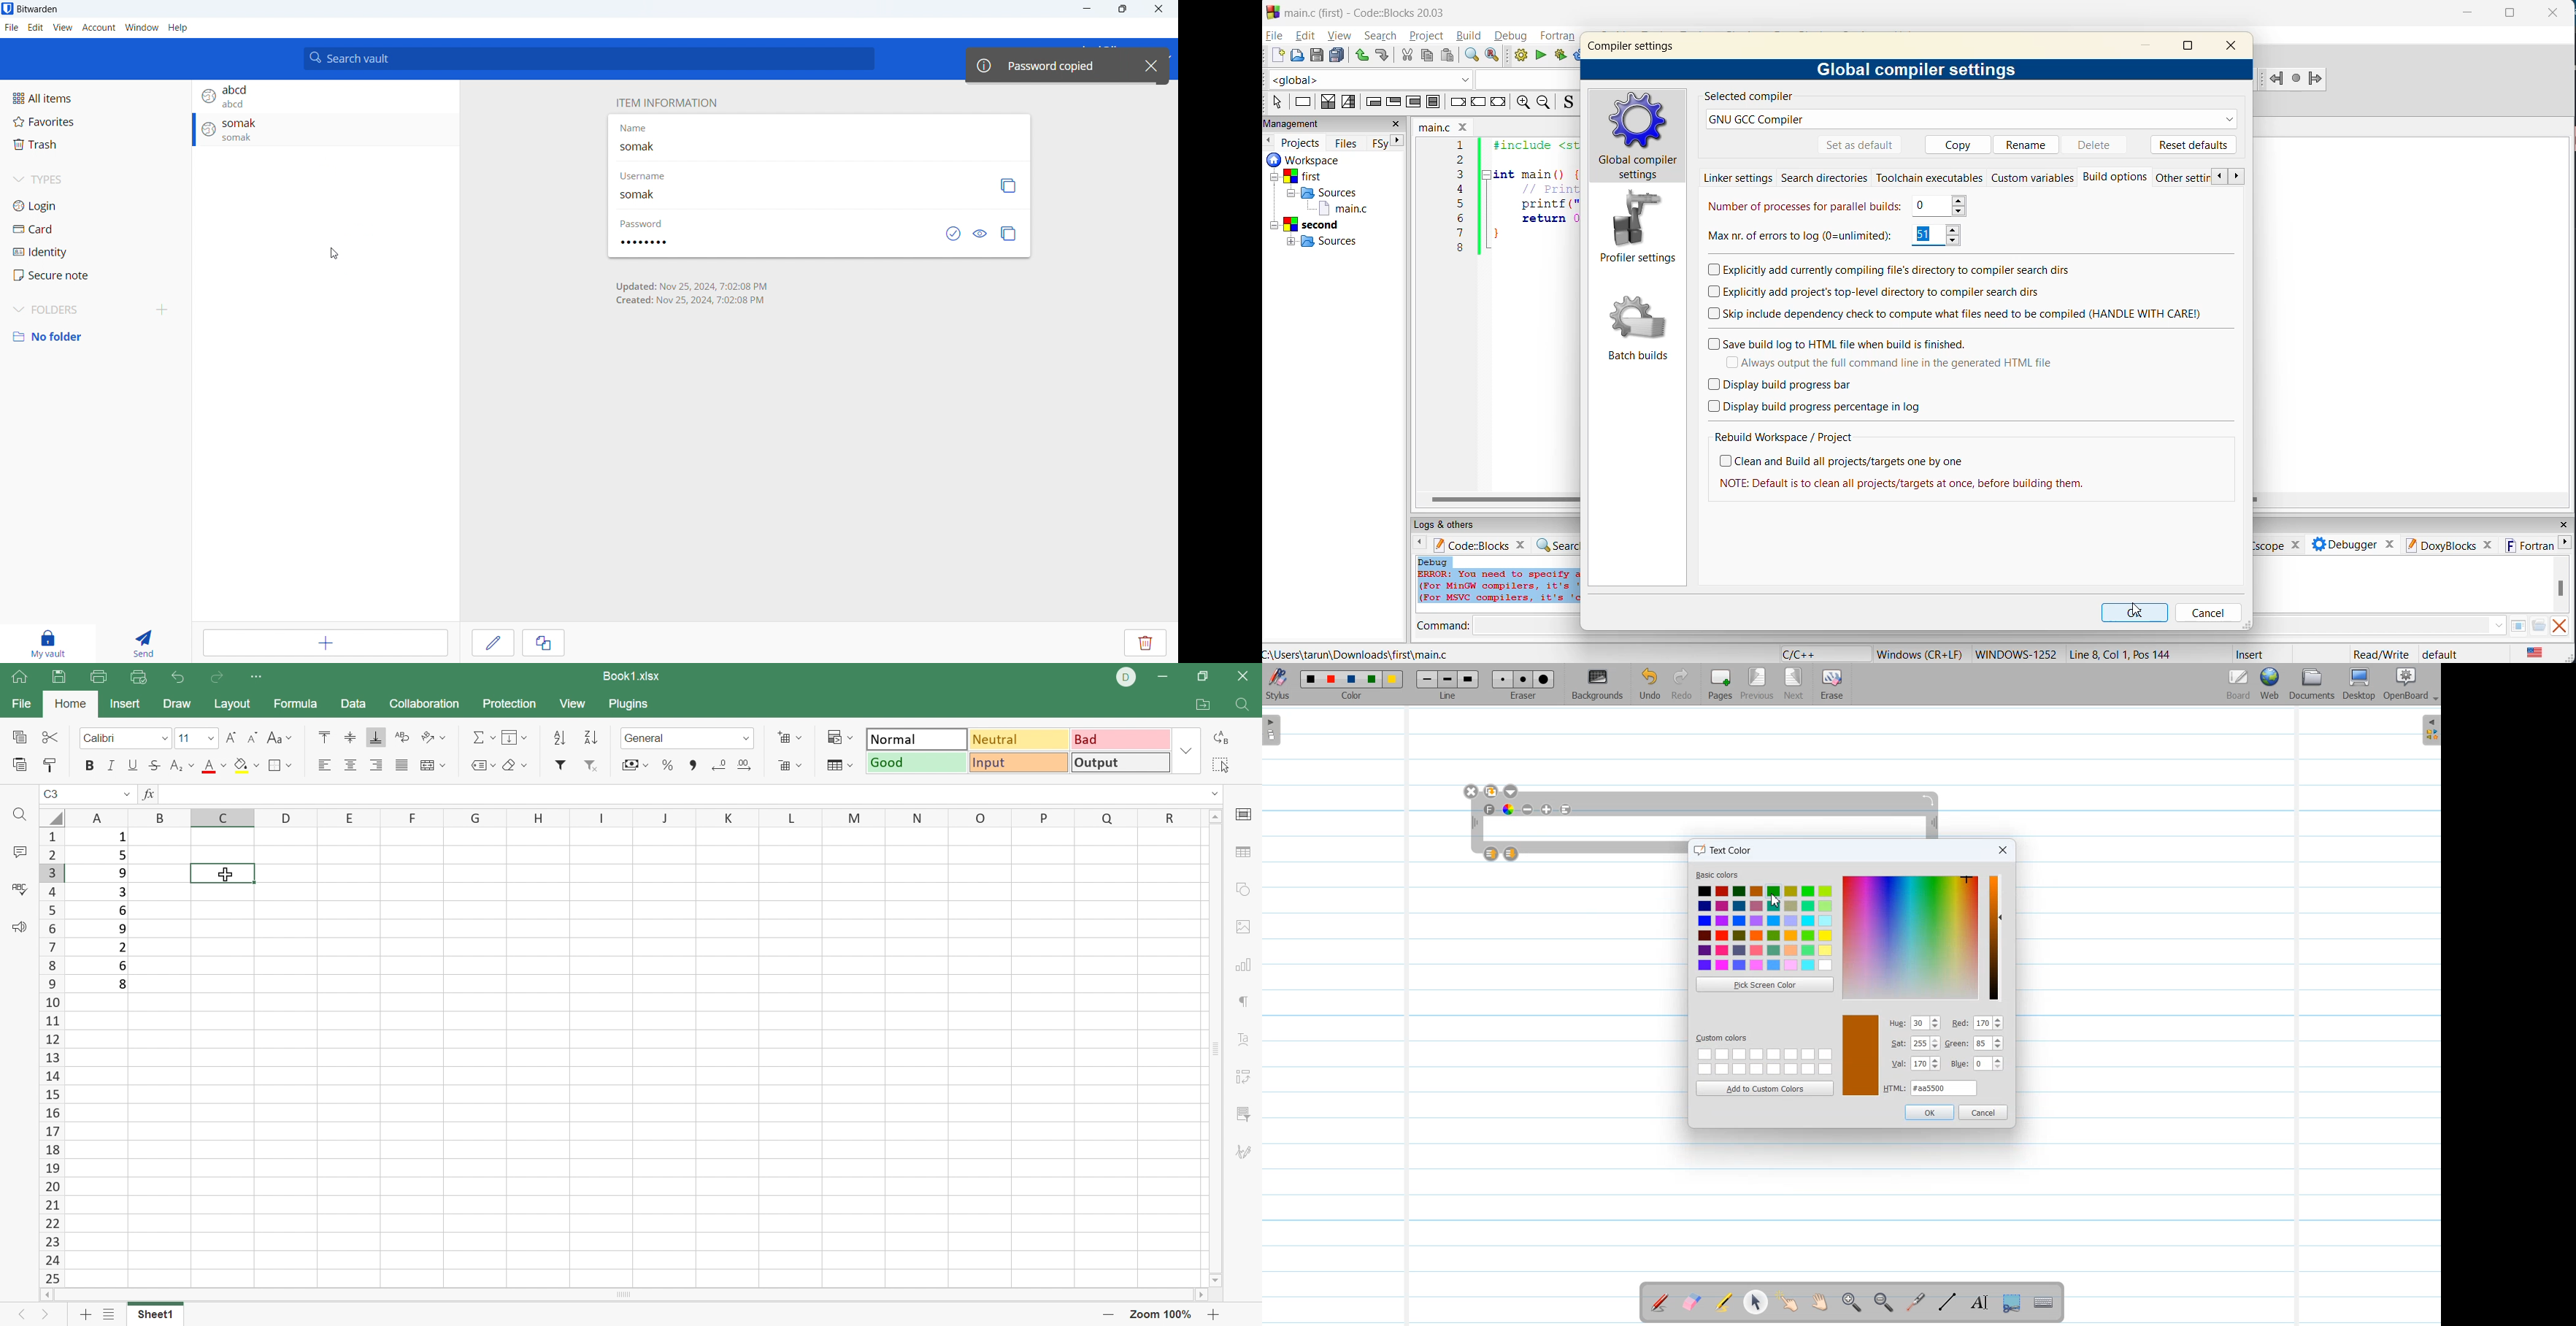 The image size is (2576, 1344). I want to click on Increase decimal, so click(744, 765).